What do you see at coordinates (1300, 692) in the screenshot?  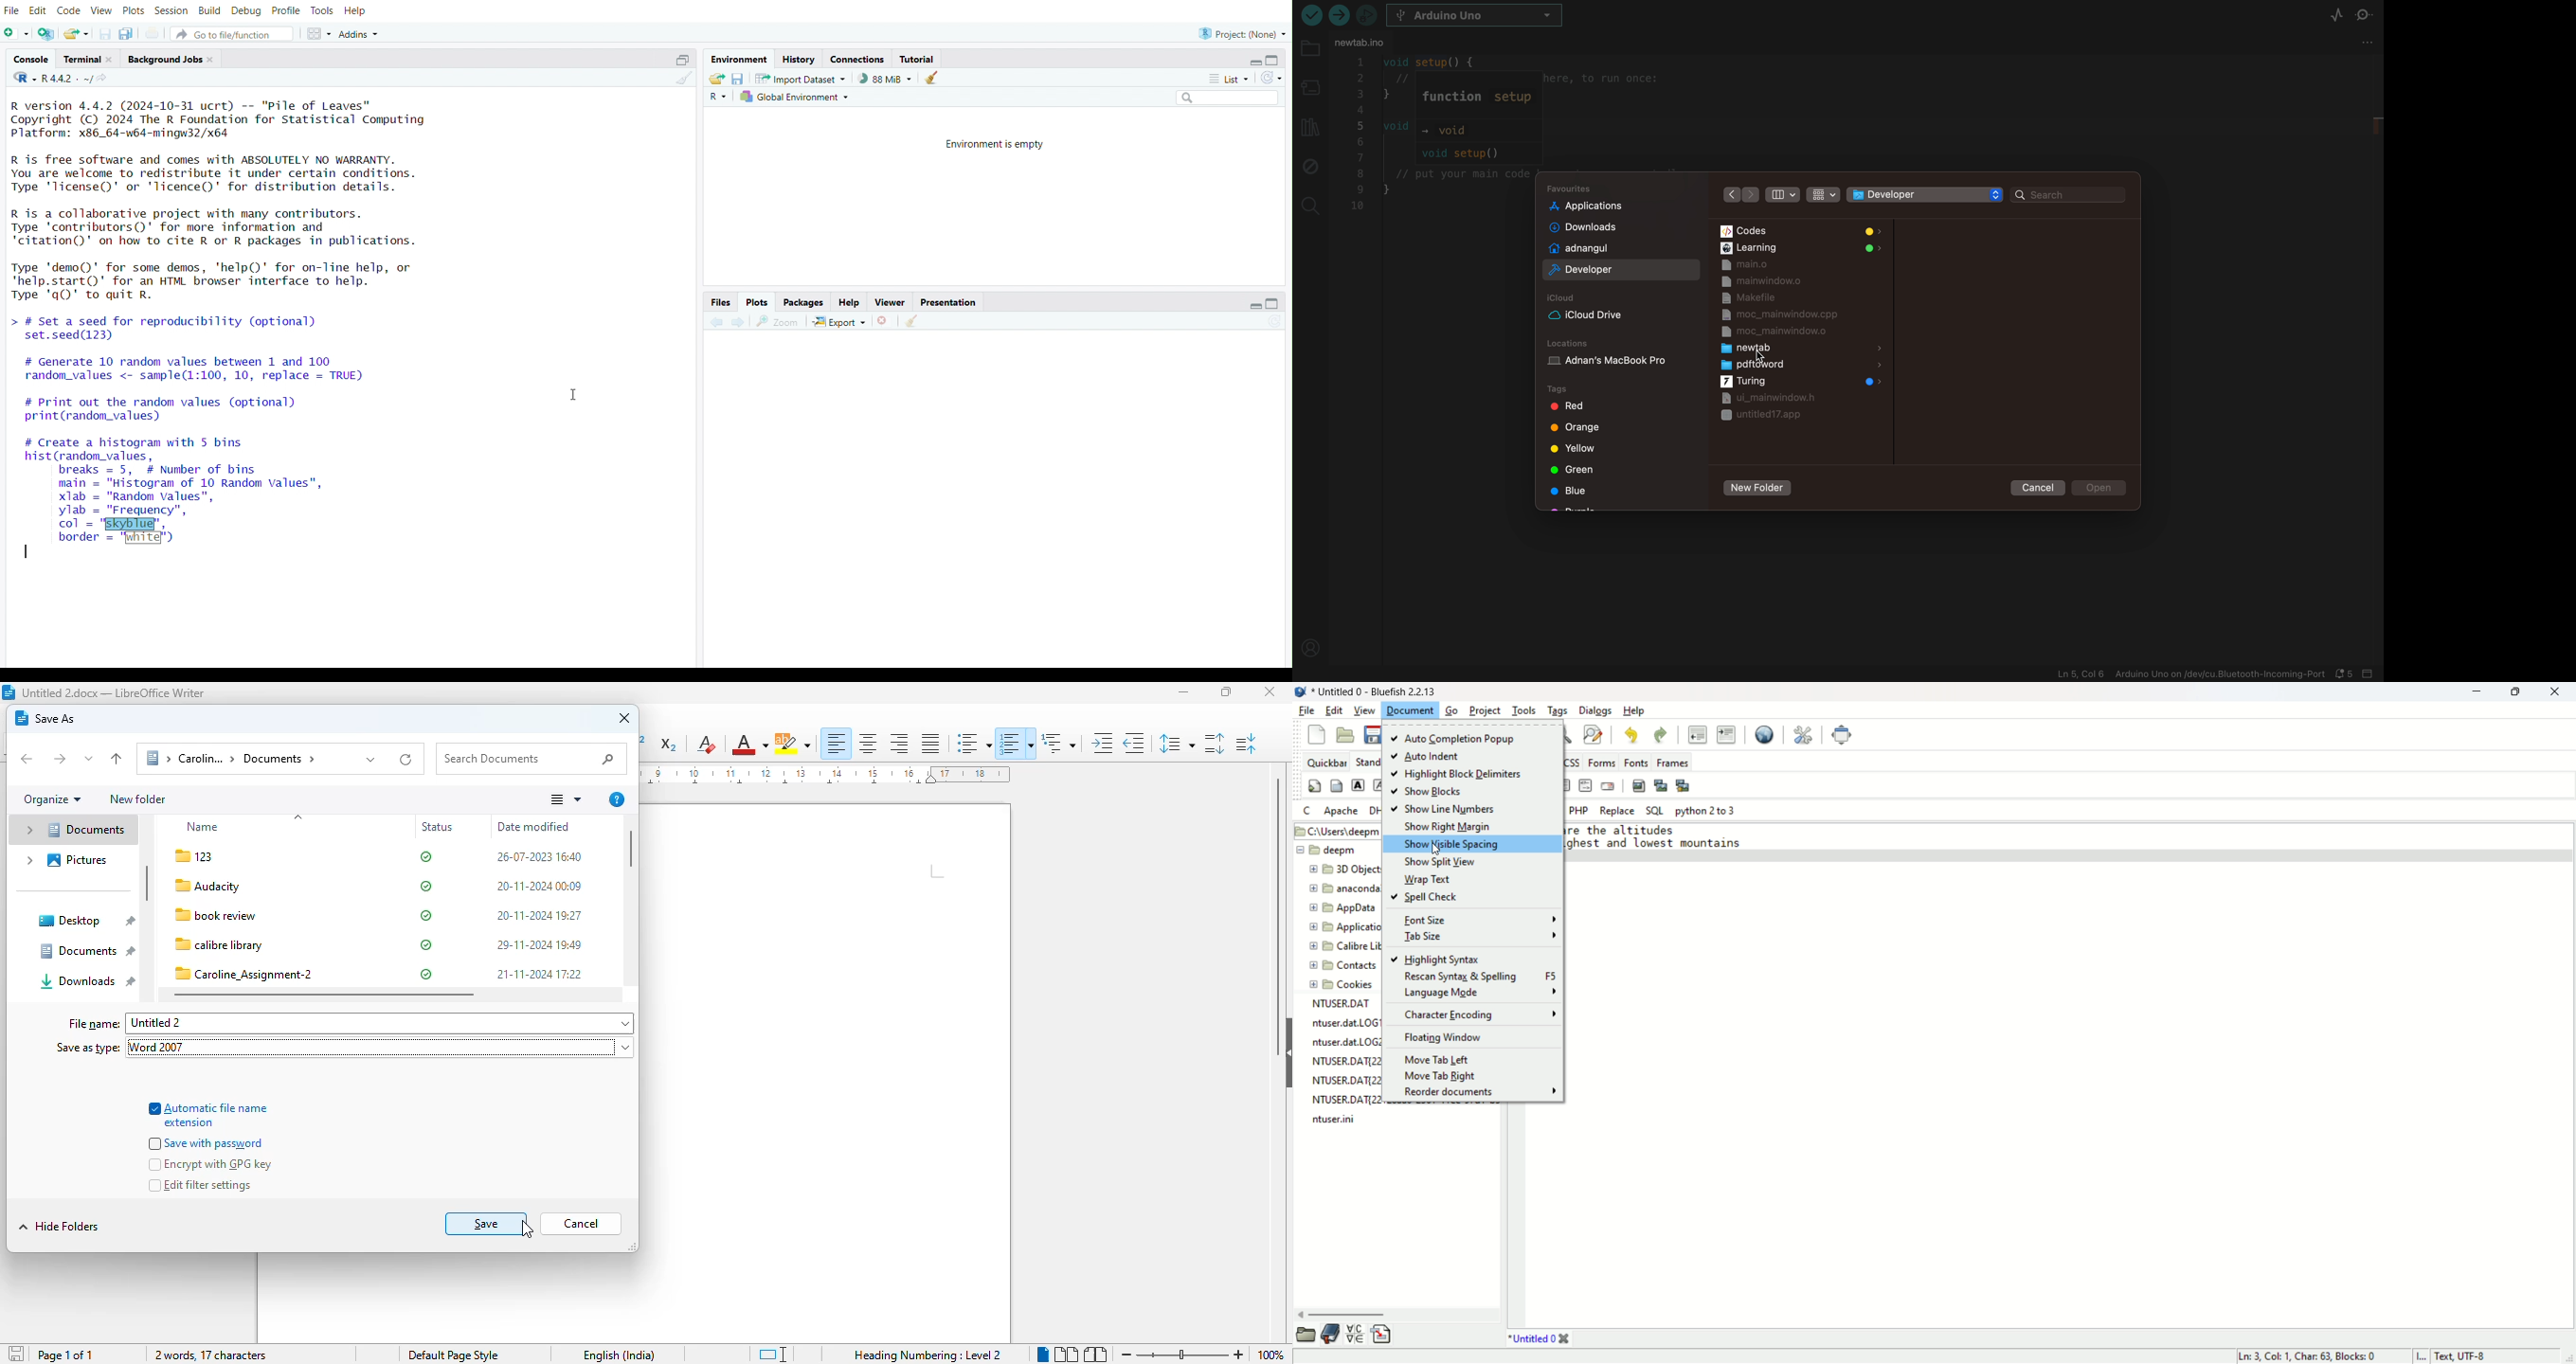 I see `logo` at bounding box center [1300, 692].